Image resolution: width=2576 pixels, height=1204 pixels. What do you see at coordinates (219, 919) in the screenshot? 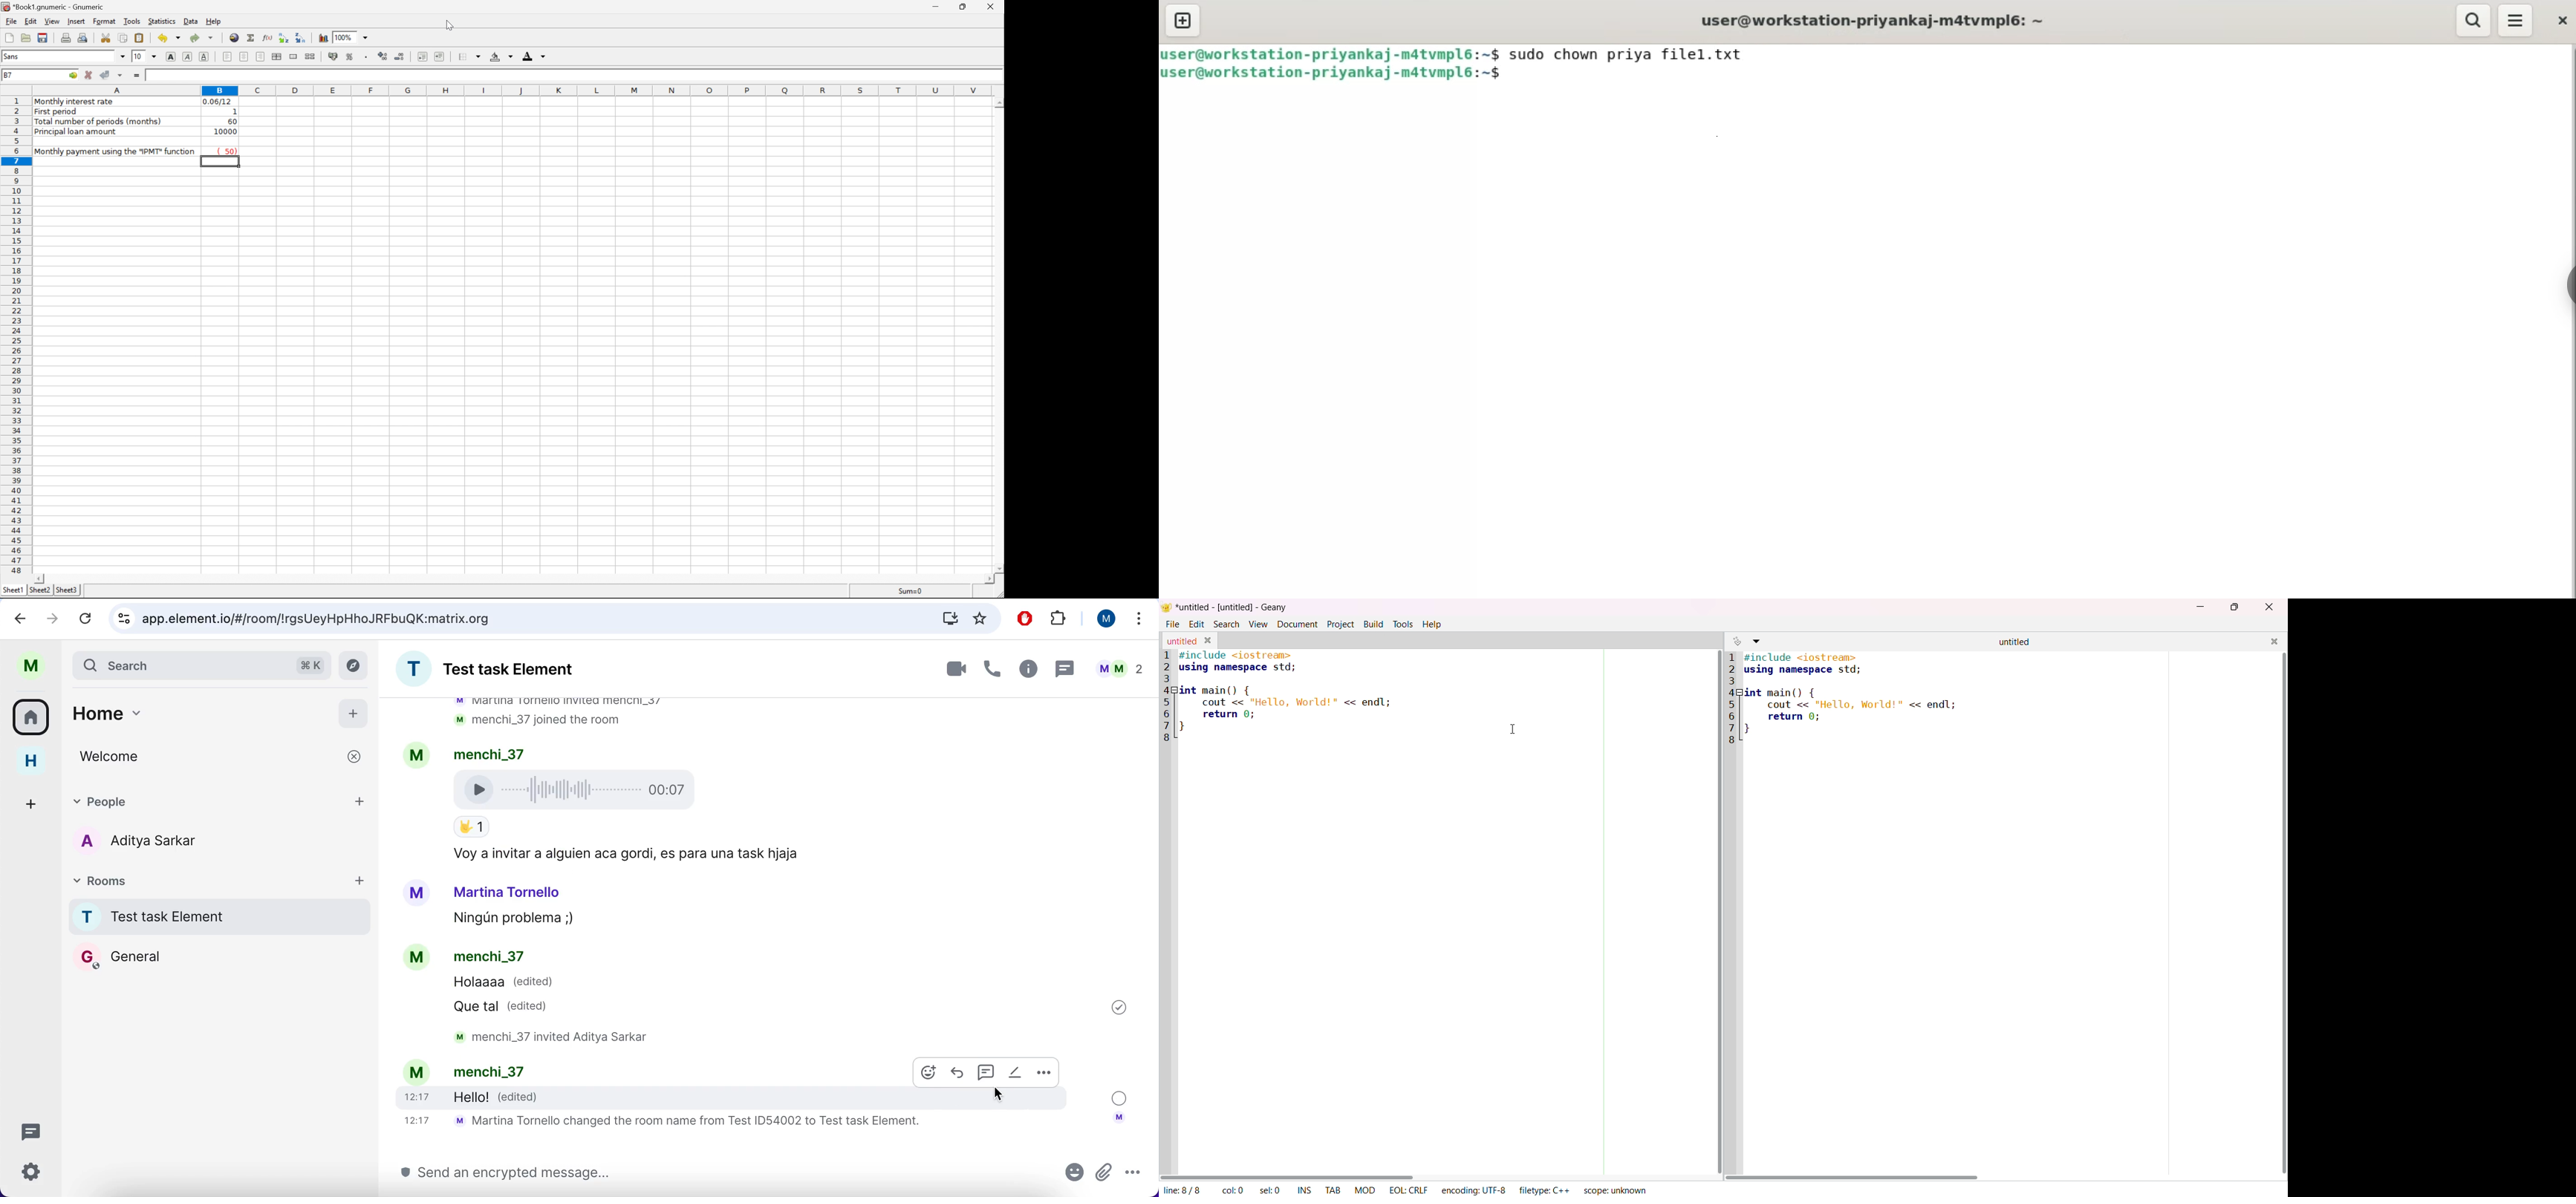
I see `chat room 1` at bounding box center [219, 919].